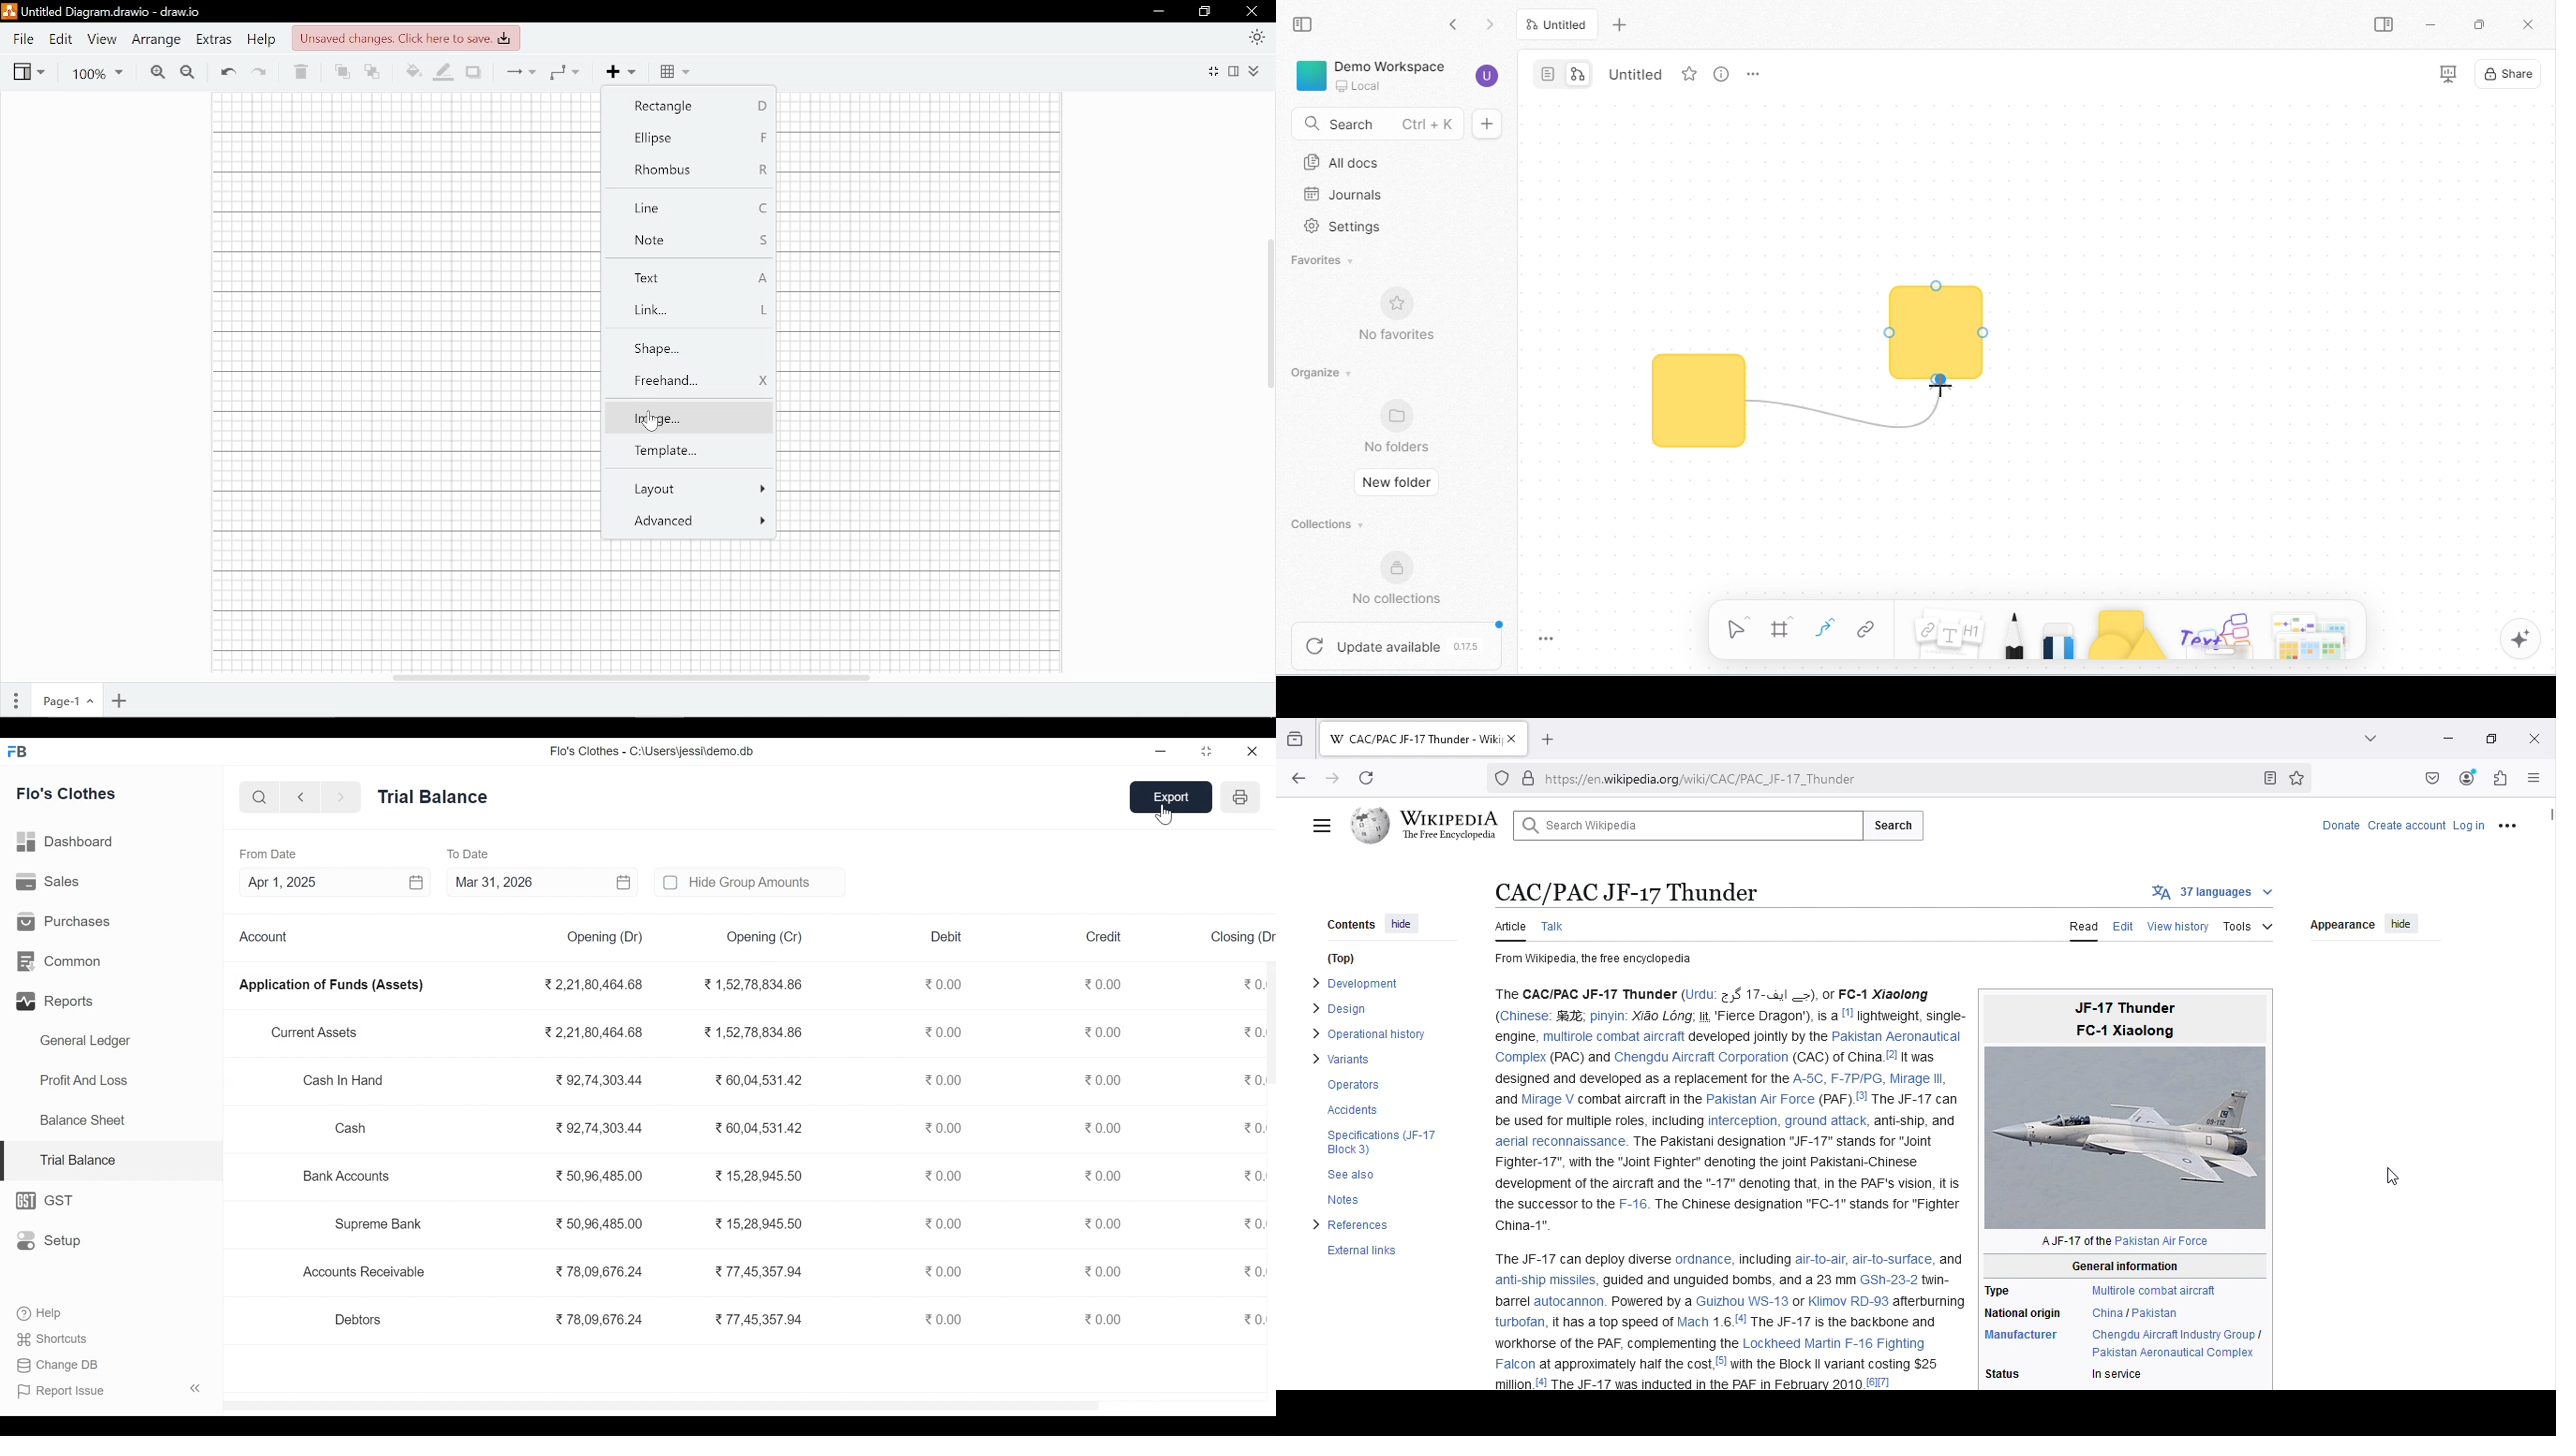 The width and height of the screenshot is (2576, 1456). I want to click on hide, so click(2405, 926).